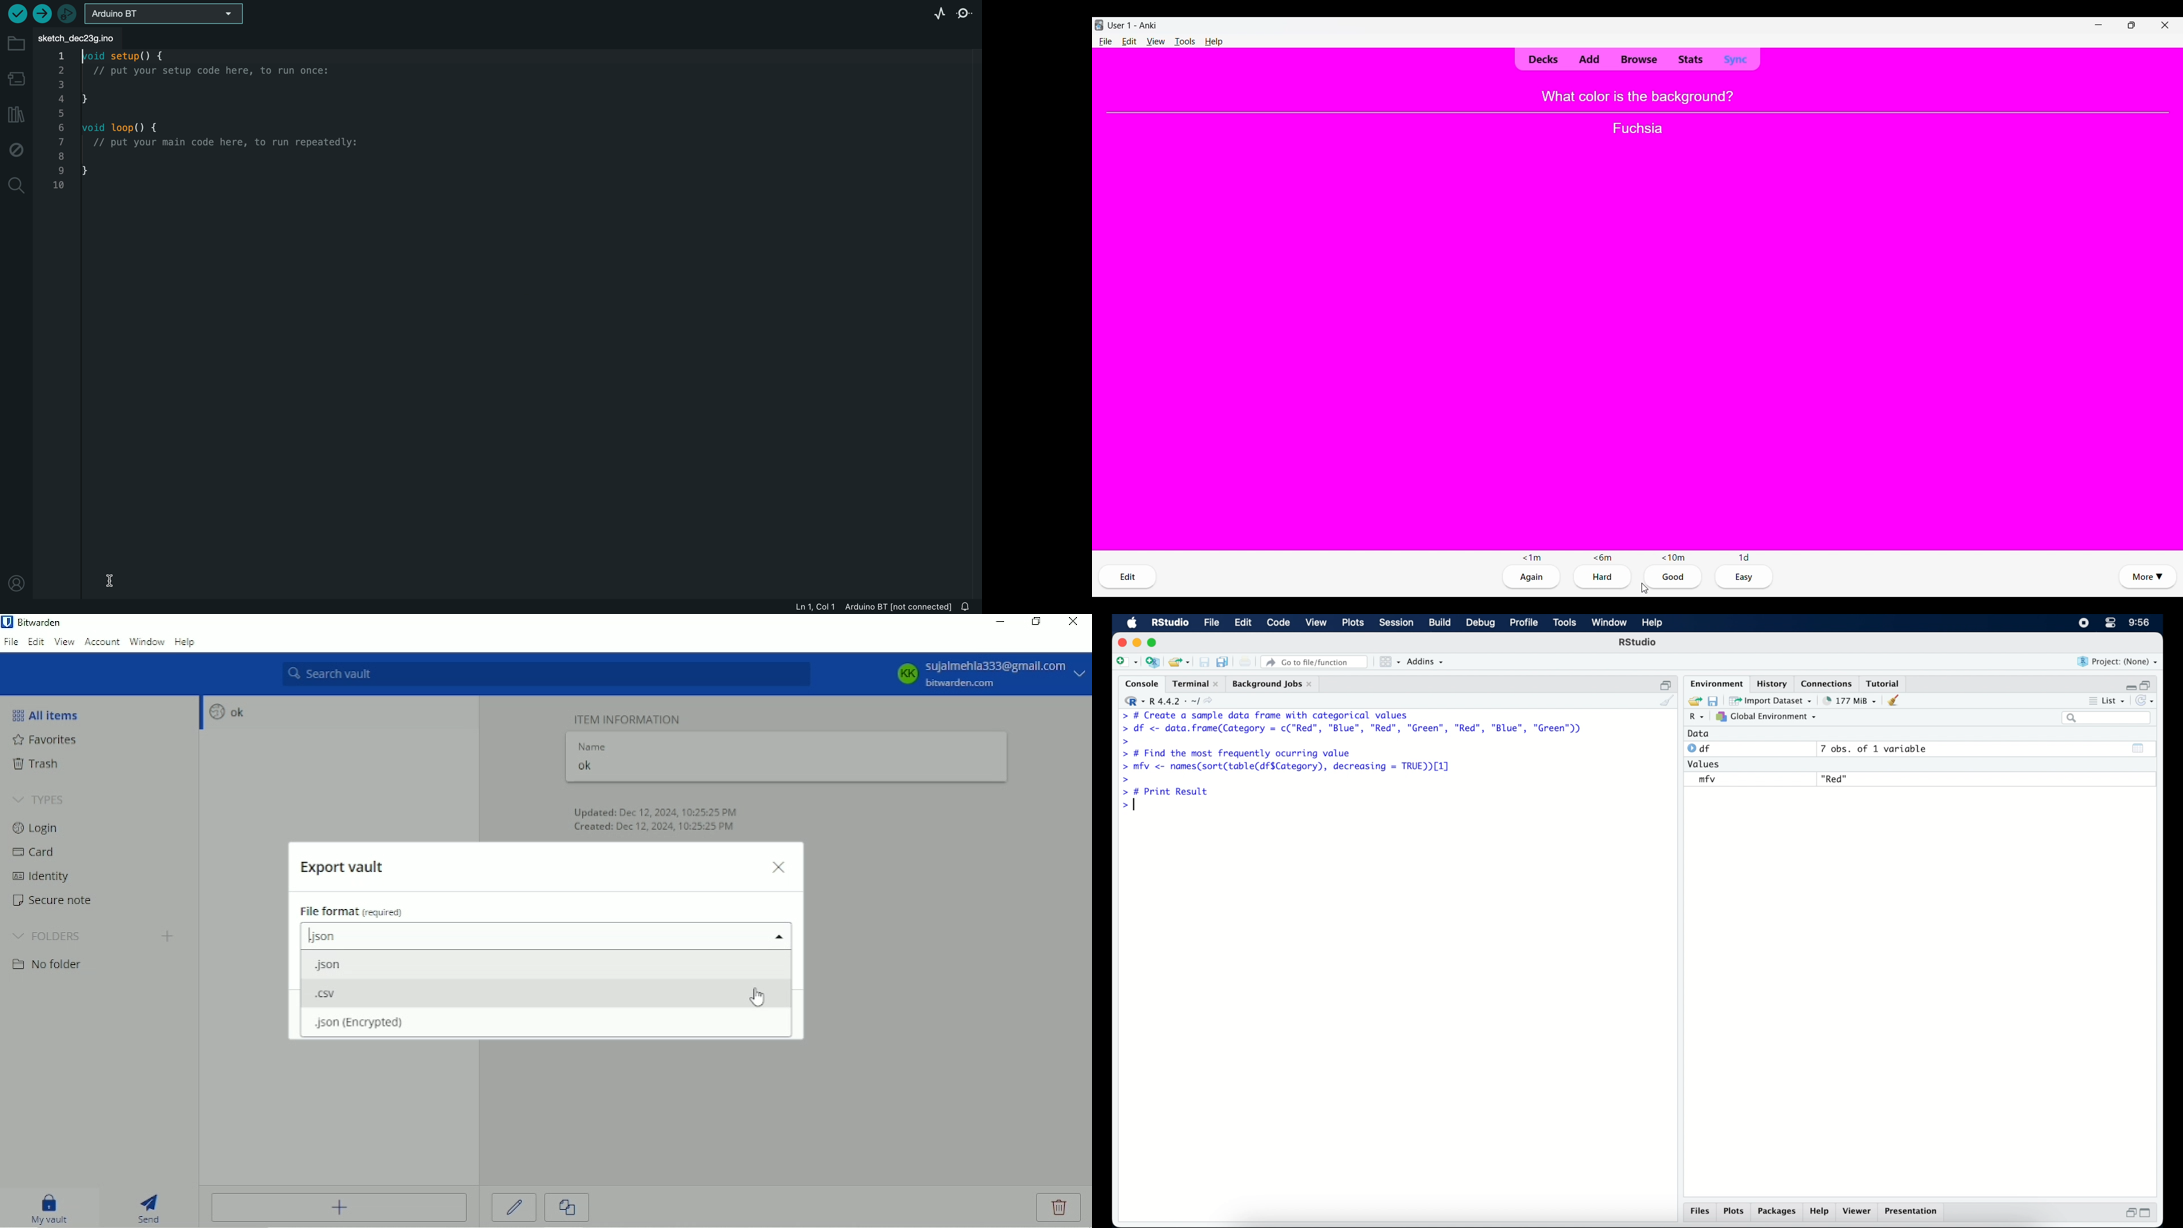 This screenshot has height=1232, width=2184. I want to click on Cursor, so click(1645, 588).